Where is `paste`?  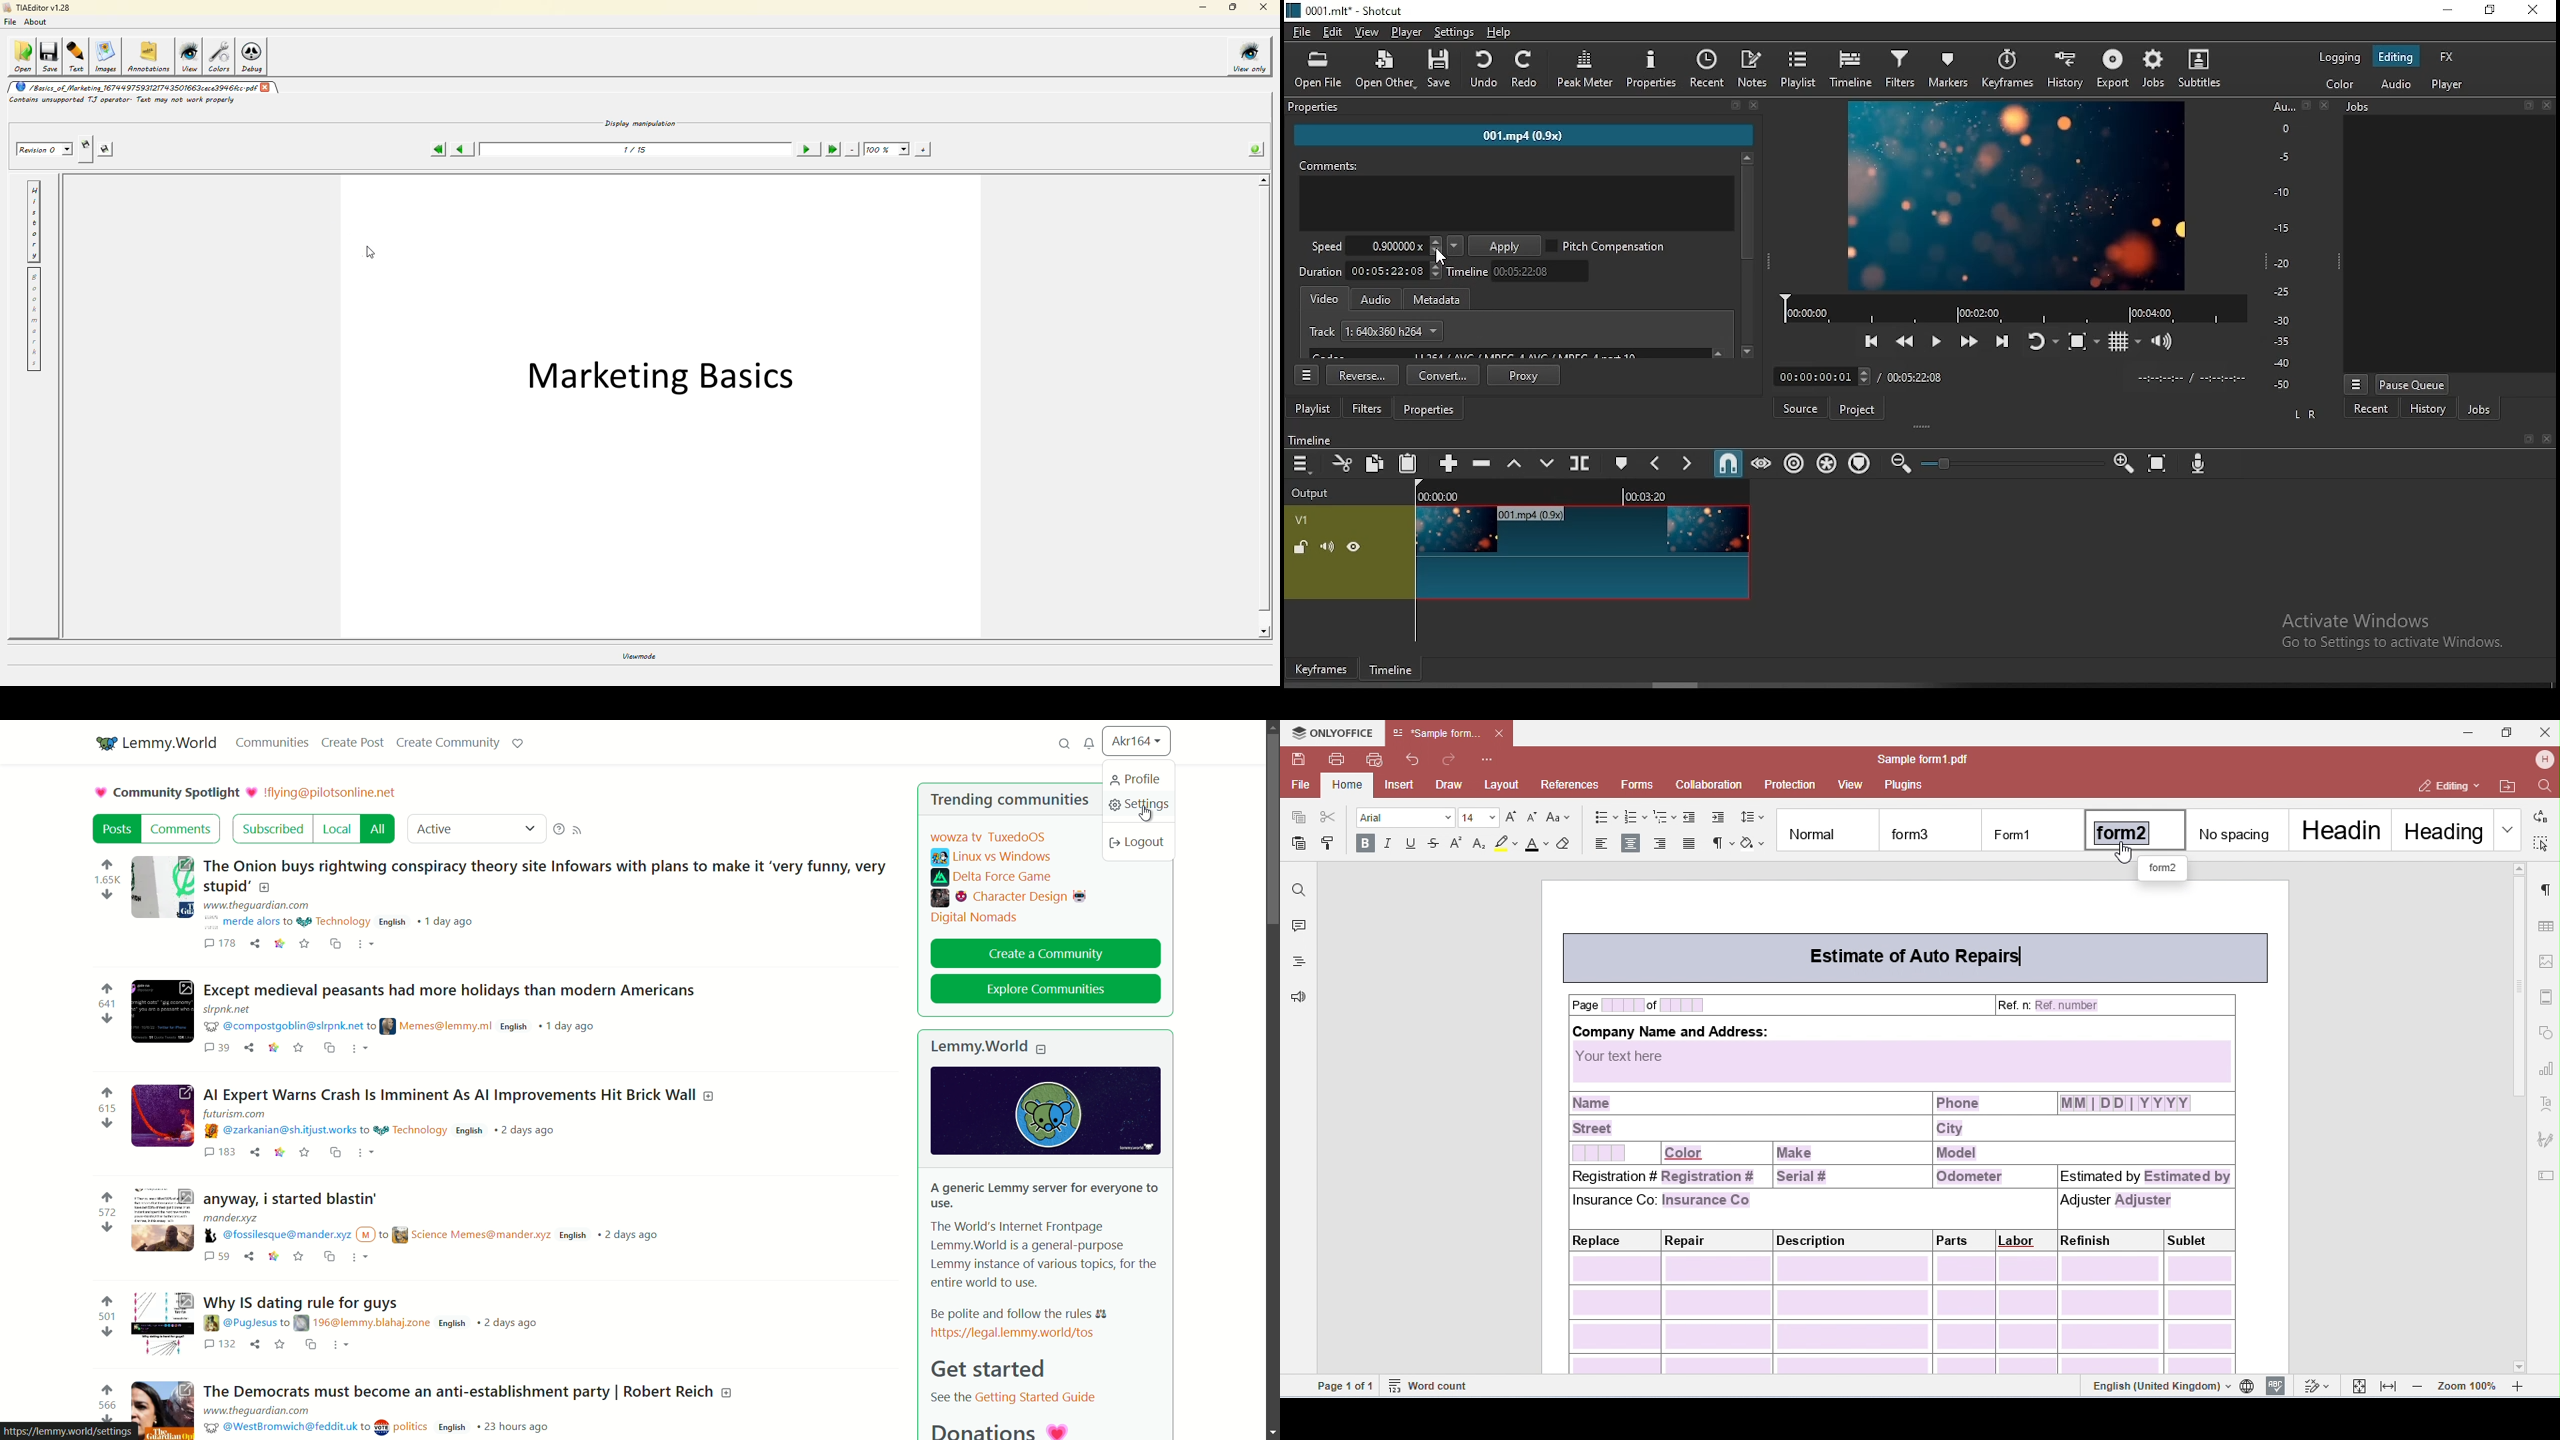
paste is located at coordinates (1407, 465).